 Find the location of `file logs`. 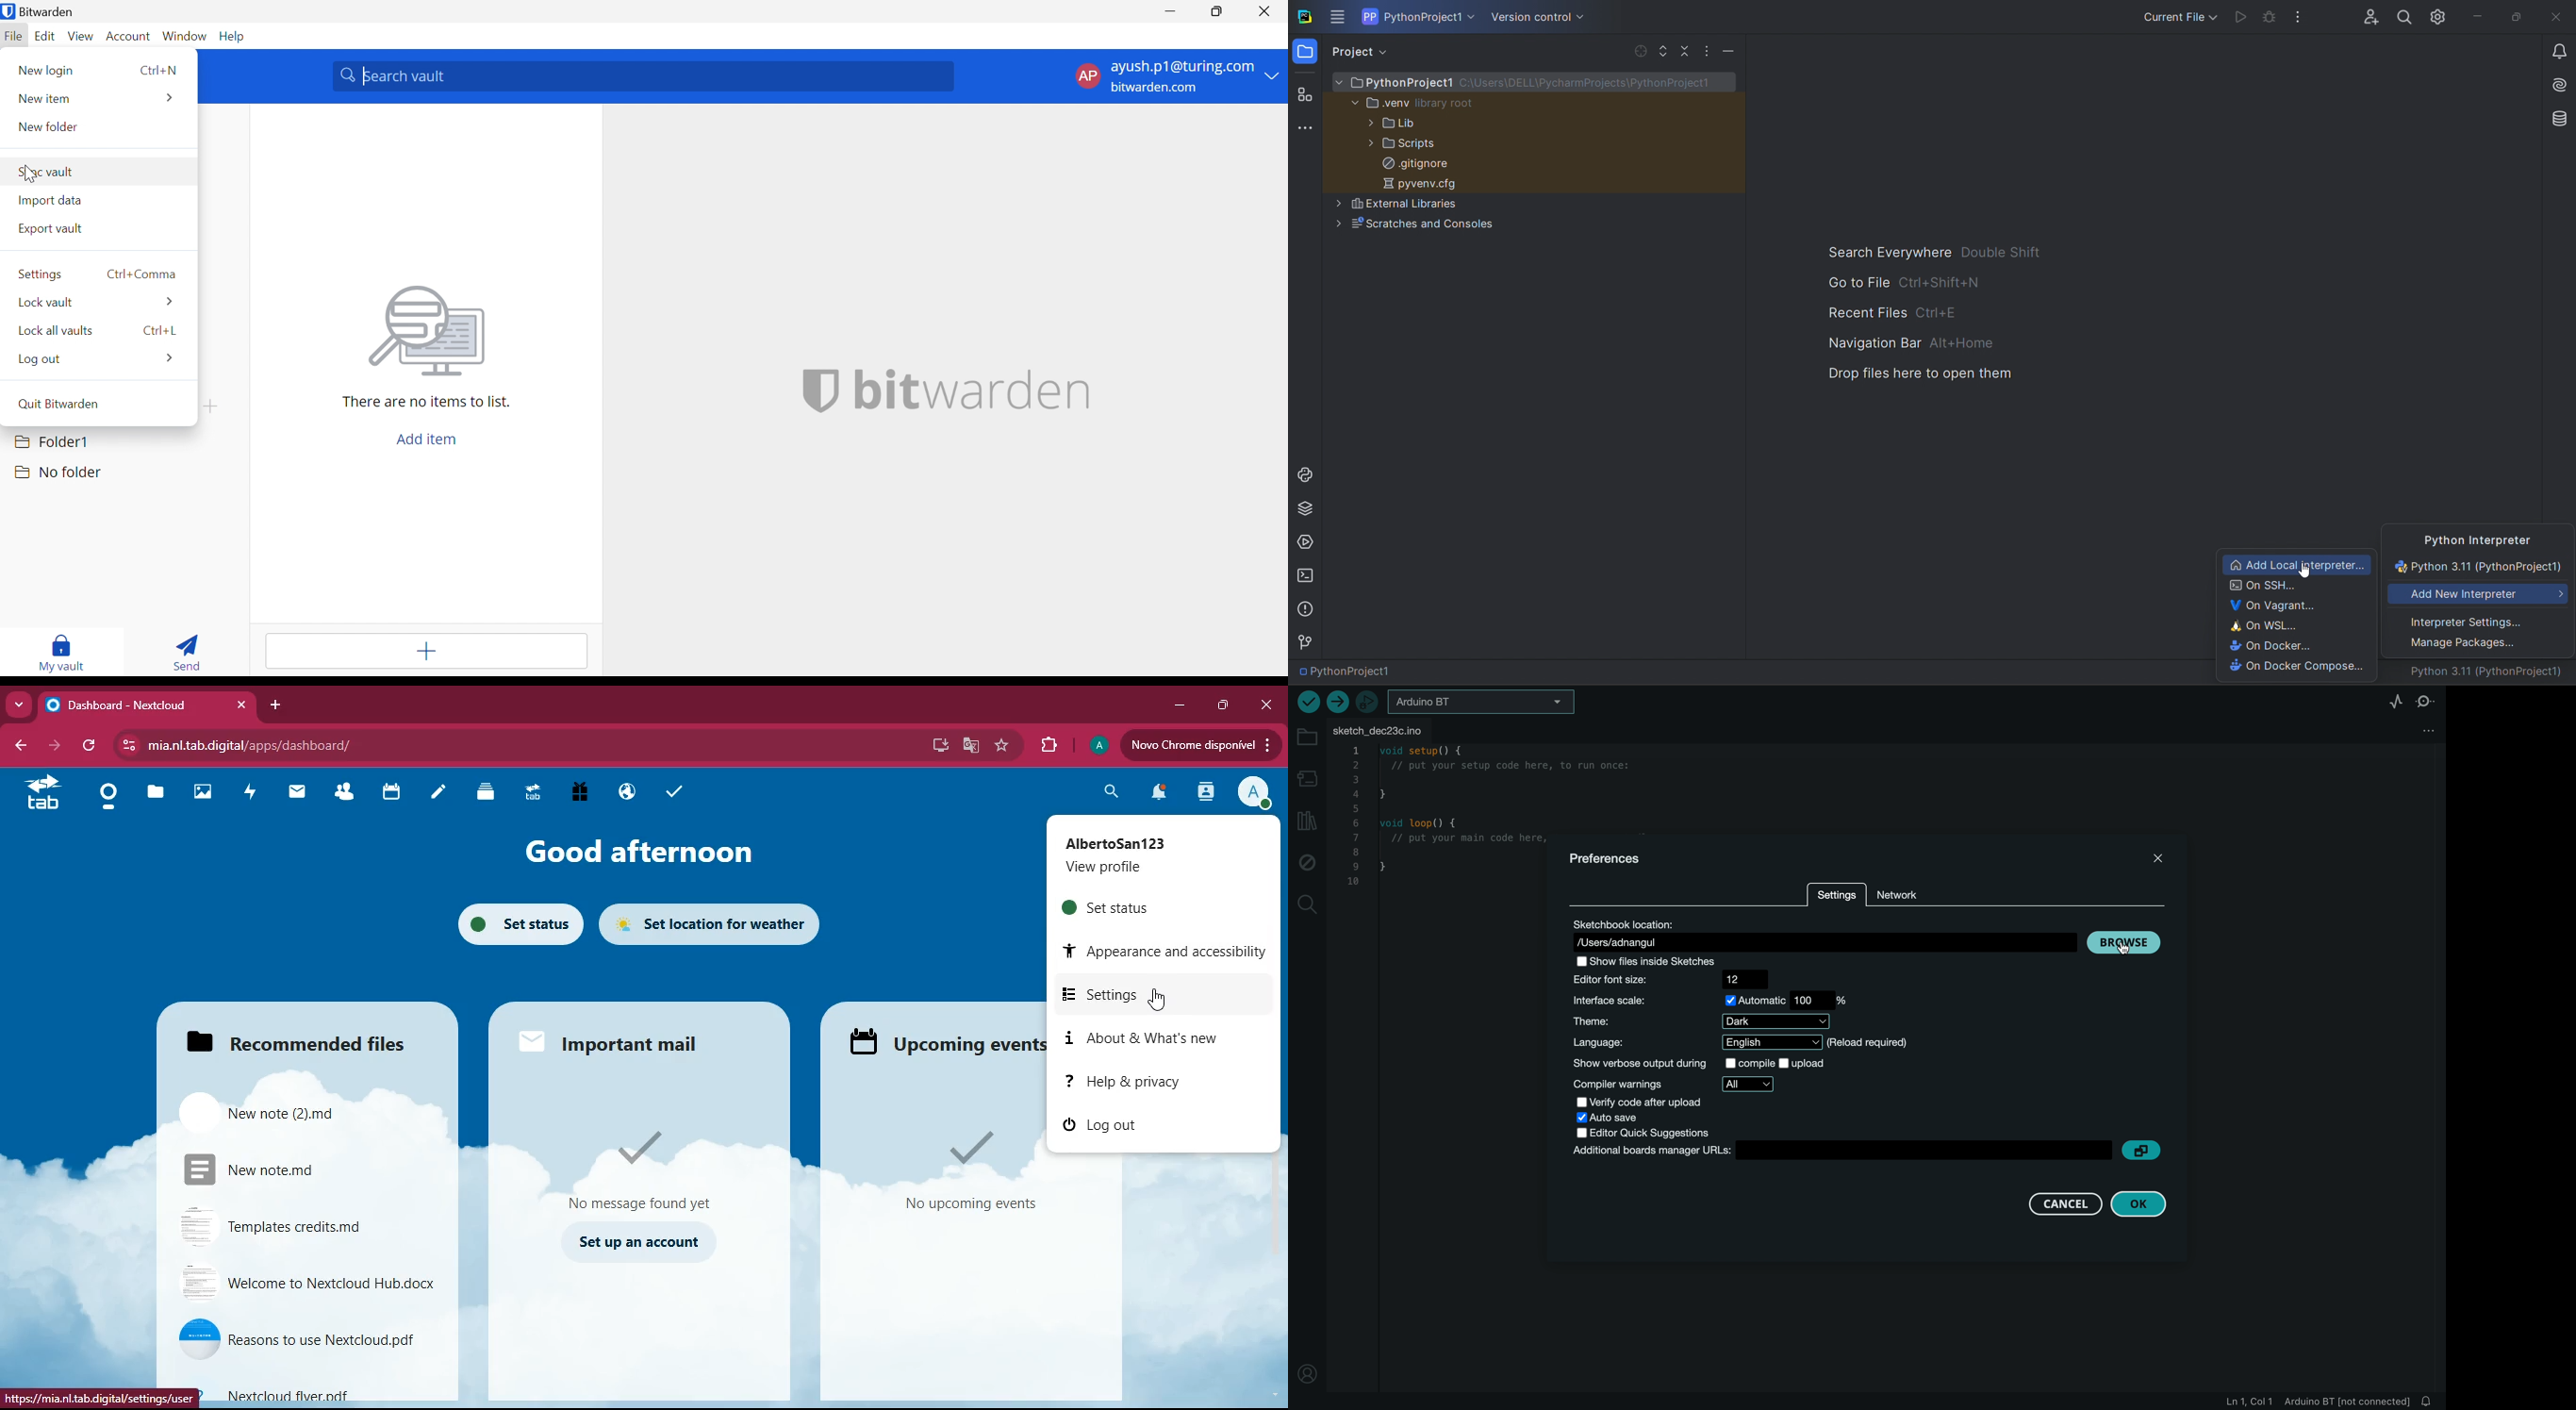

file logs is located at coordinates (2318, 1401).